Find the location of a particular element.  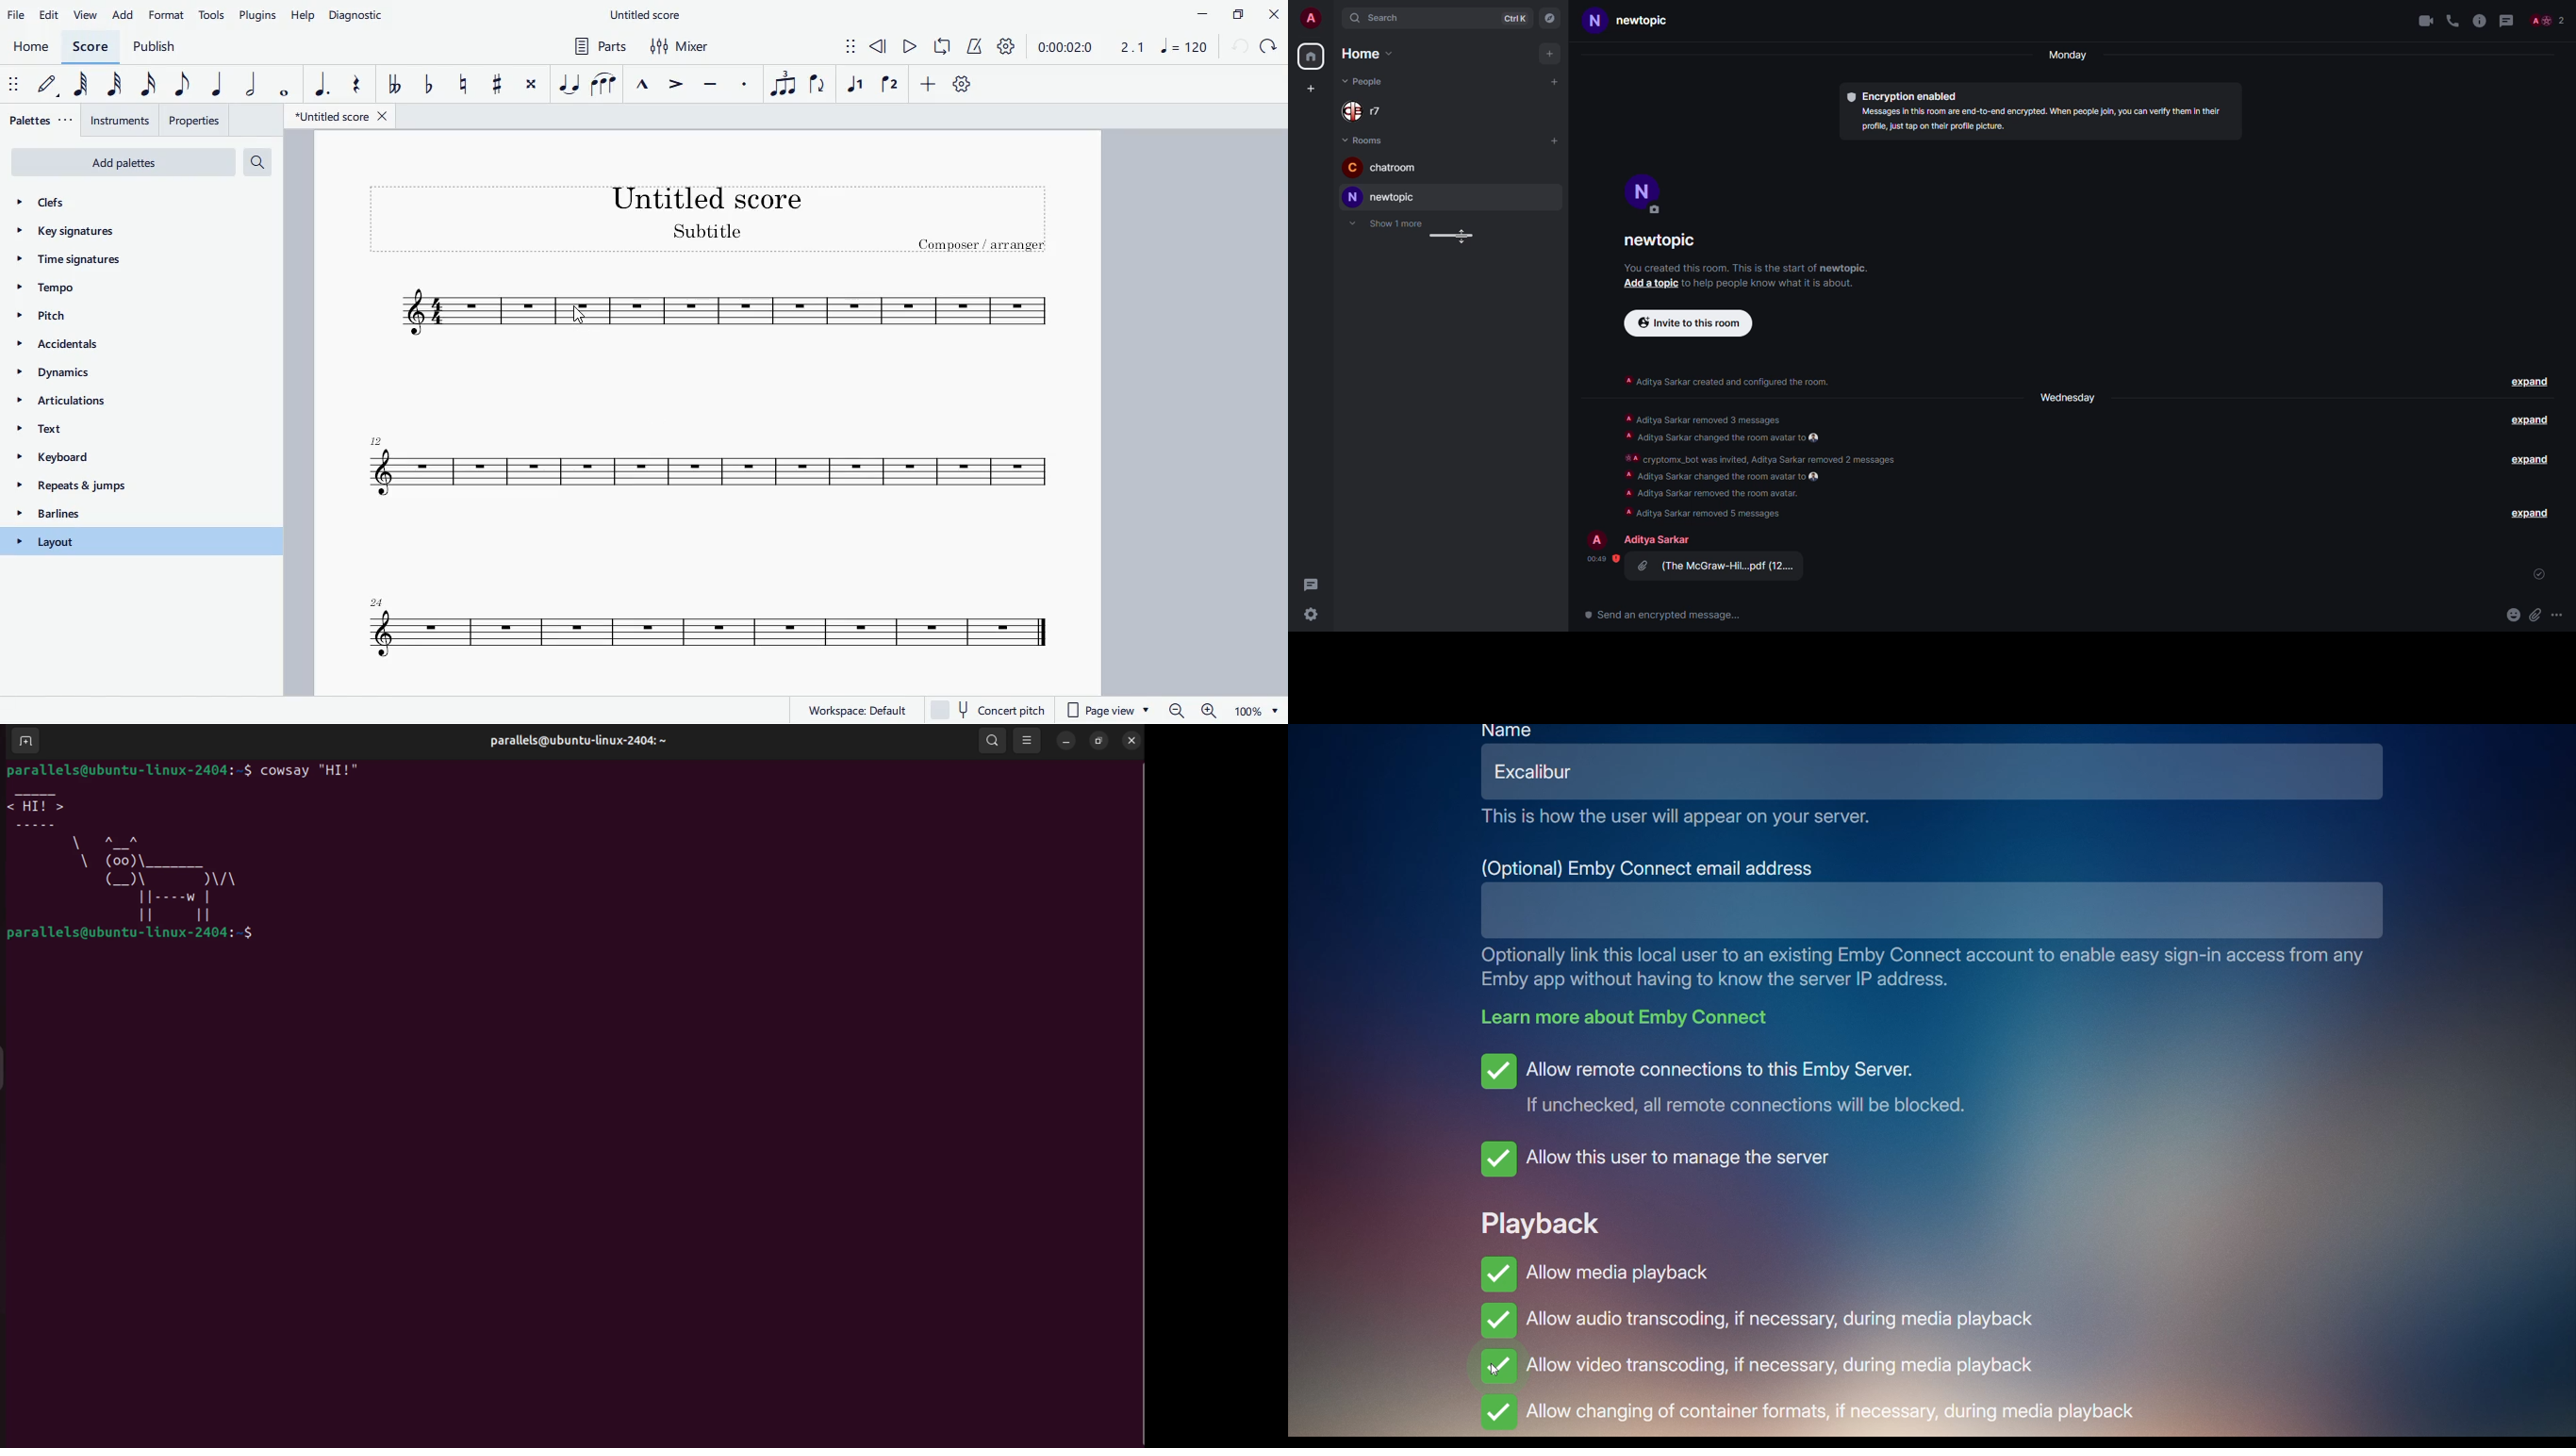

score is located at coordinates (693, 630).